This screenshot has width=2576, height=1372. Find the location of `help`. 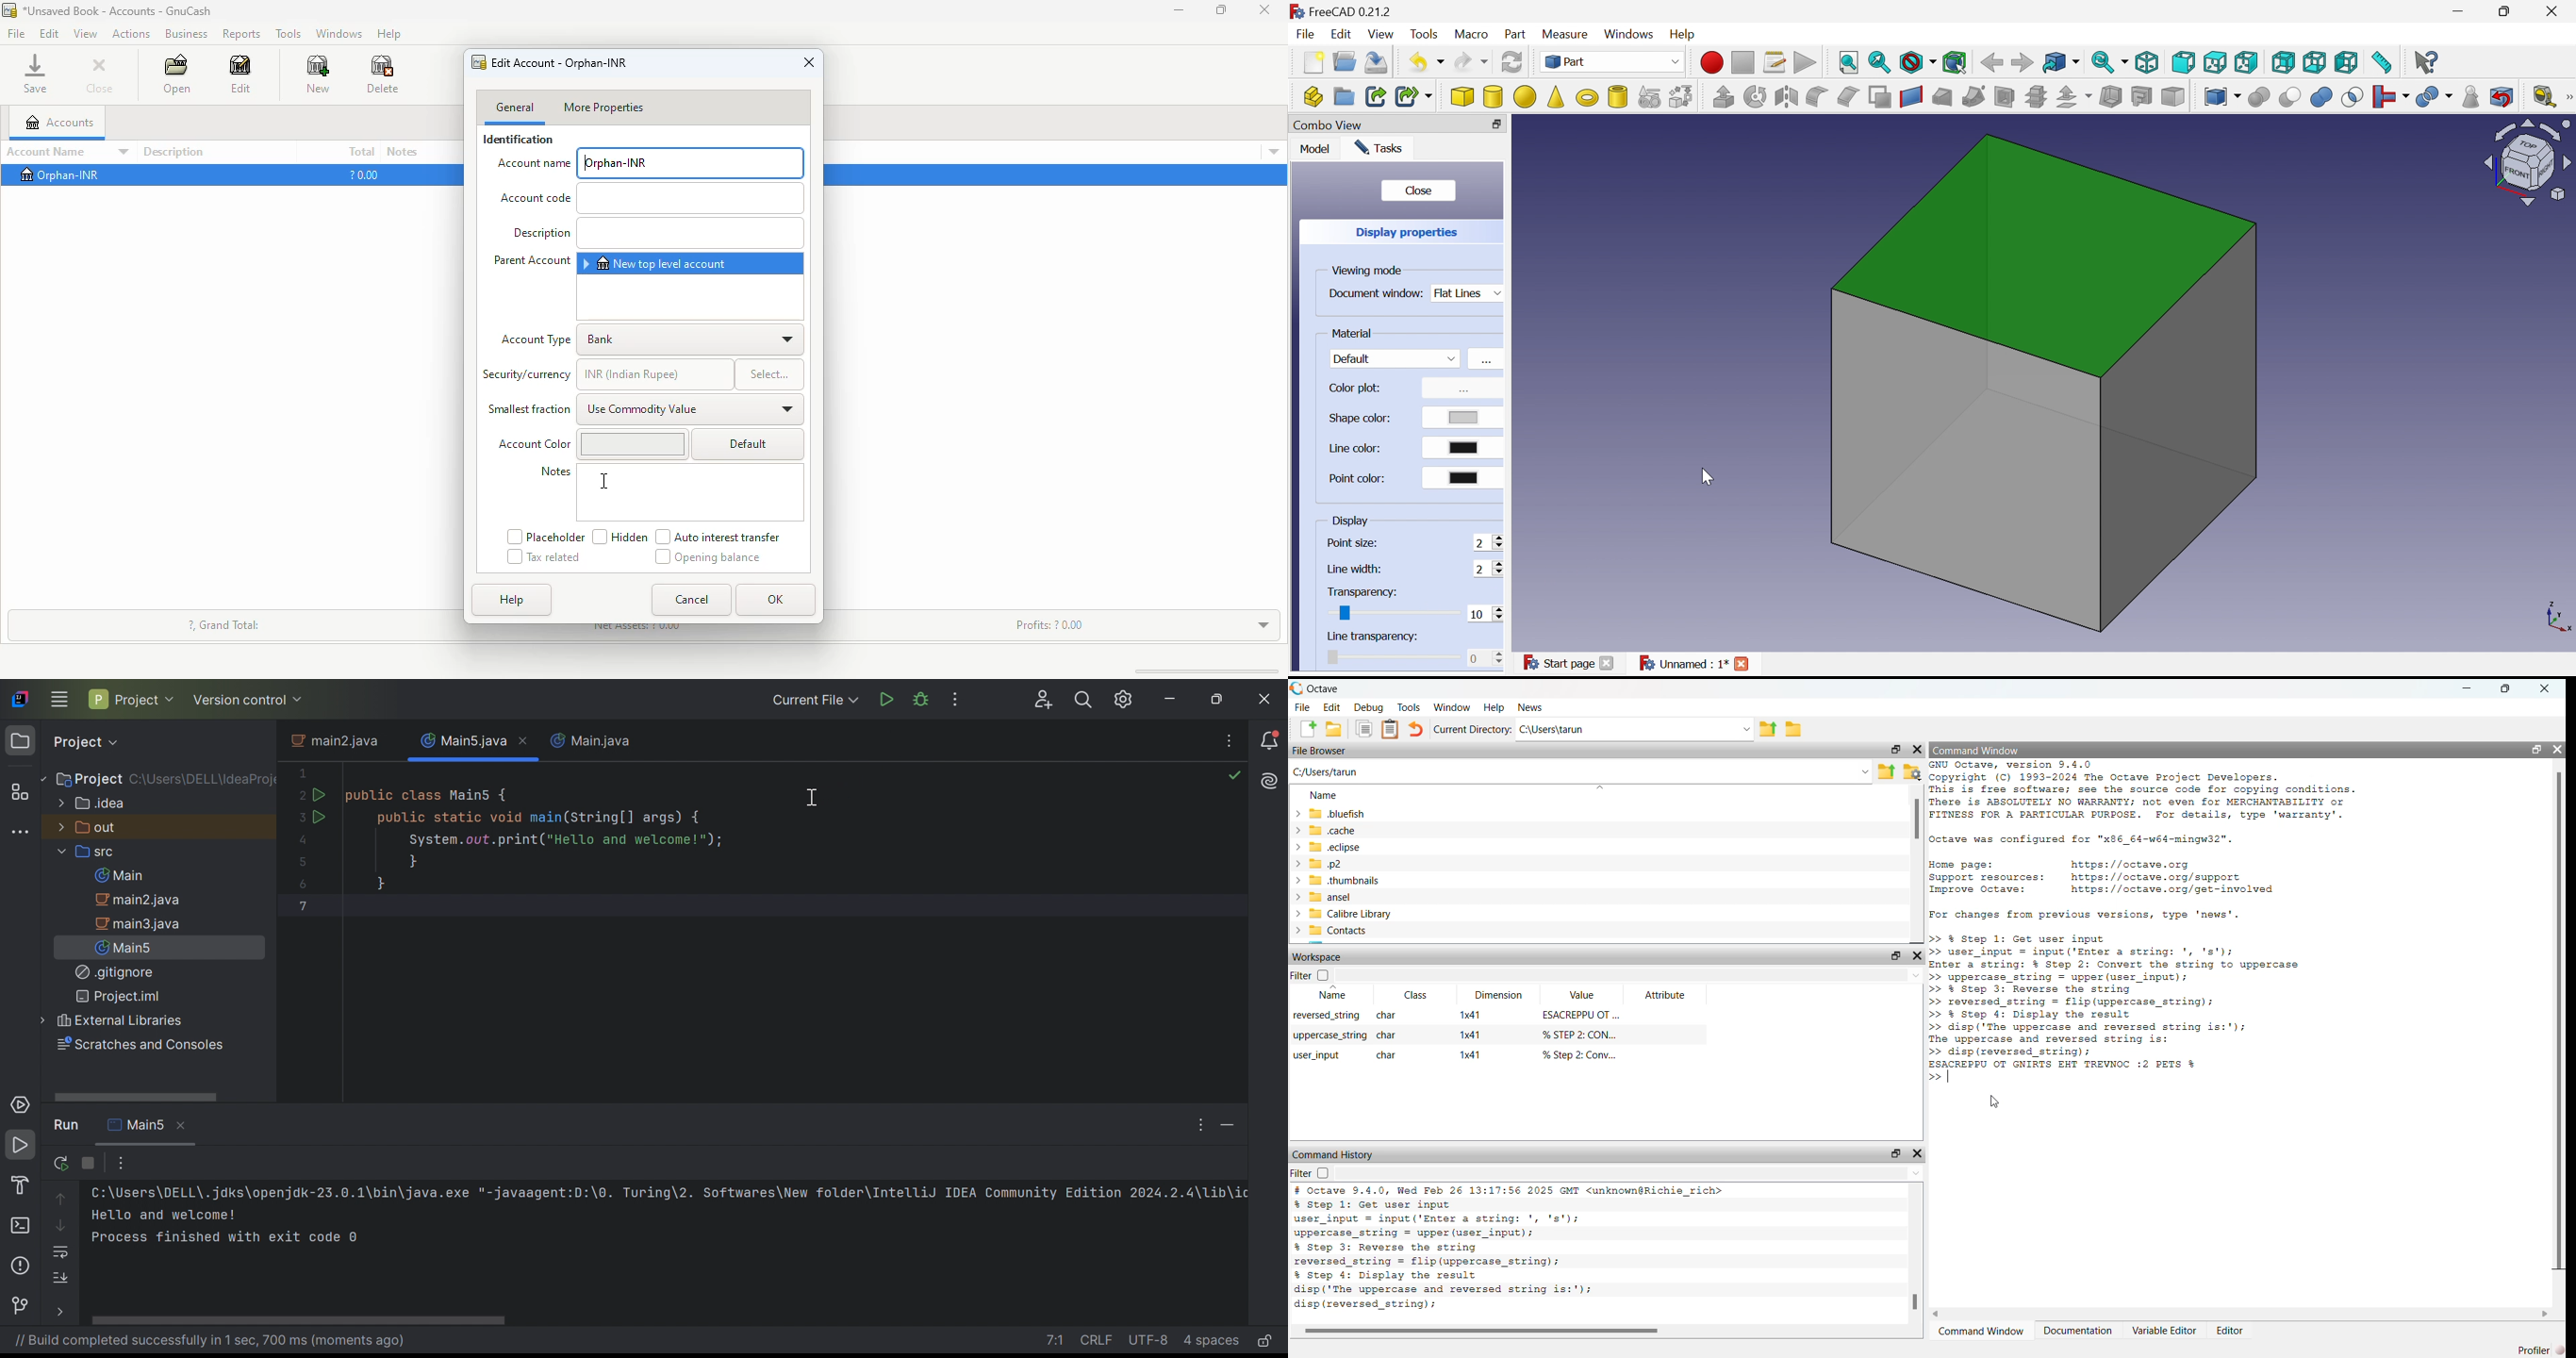

help is located at coordinates (1494, 708).